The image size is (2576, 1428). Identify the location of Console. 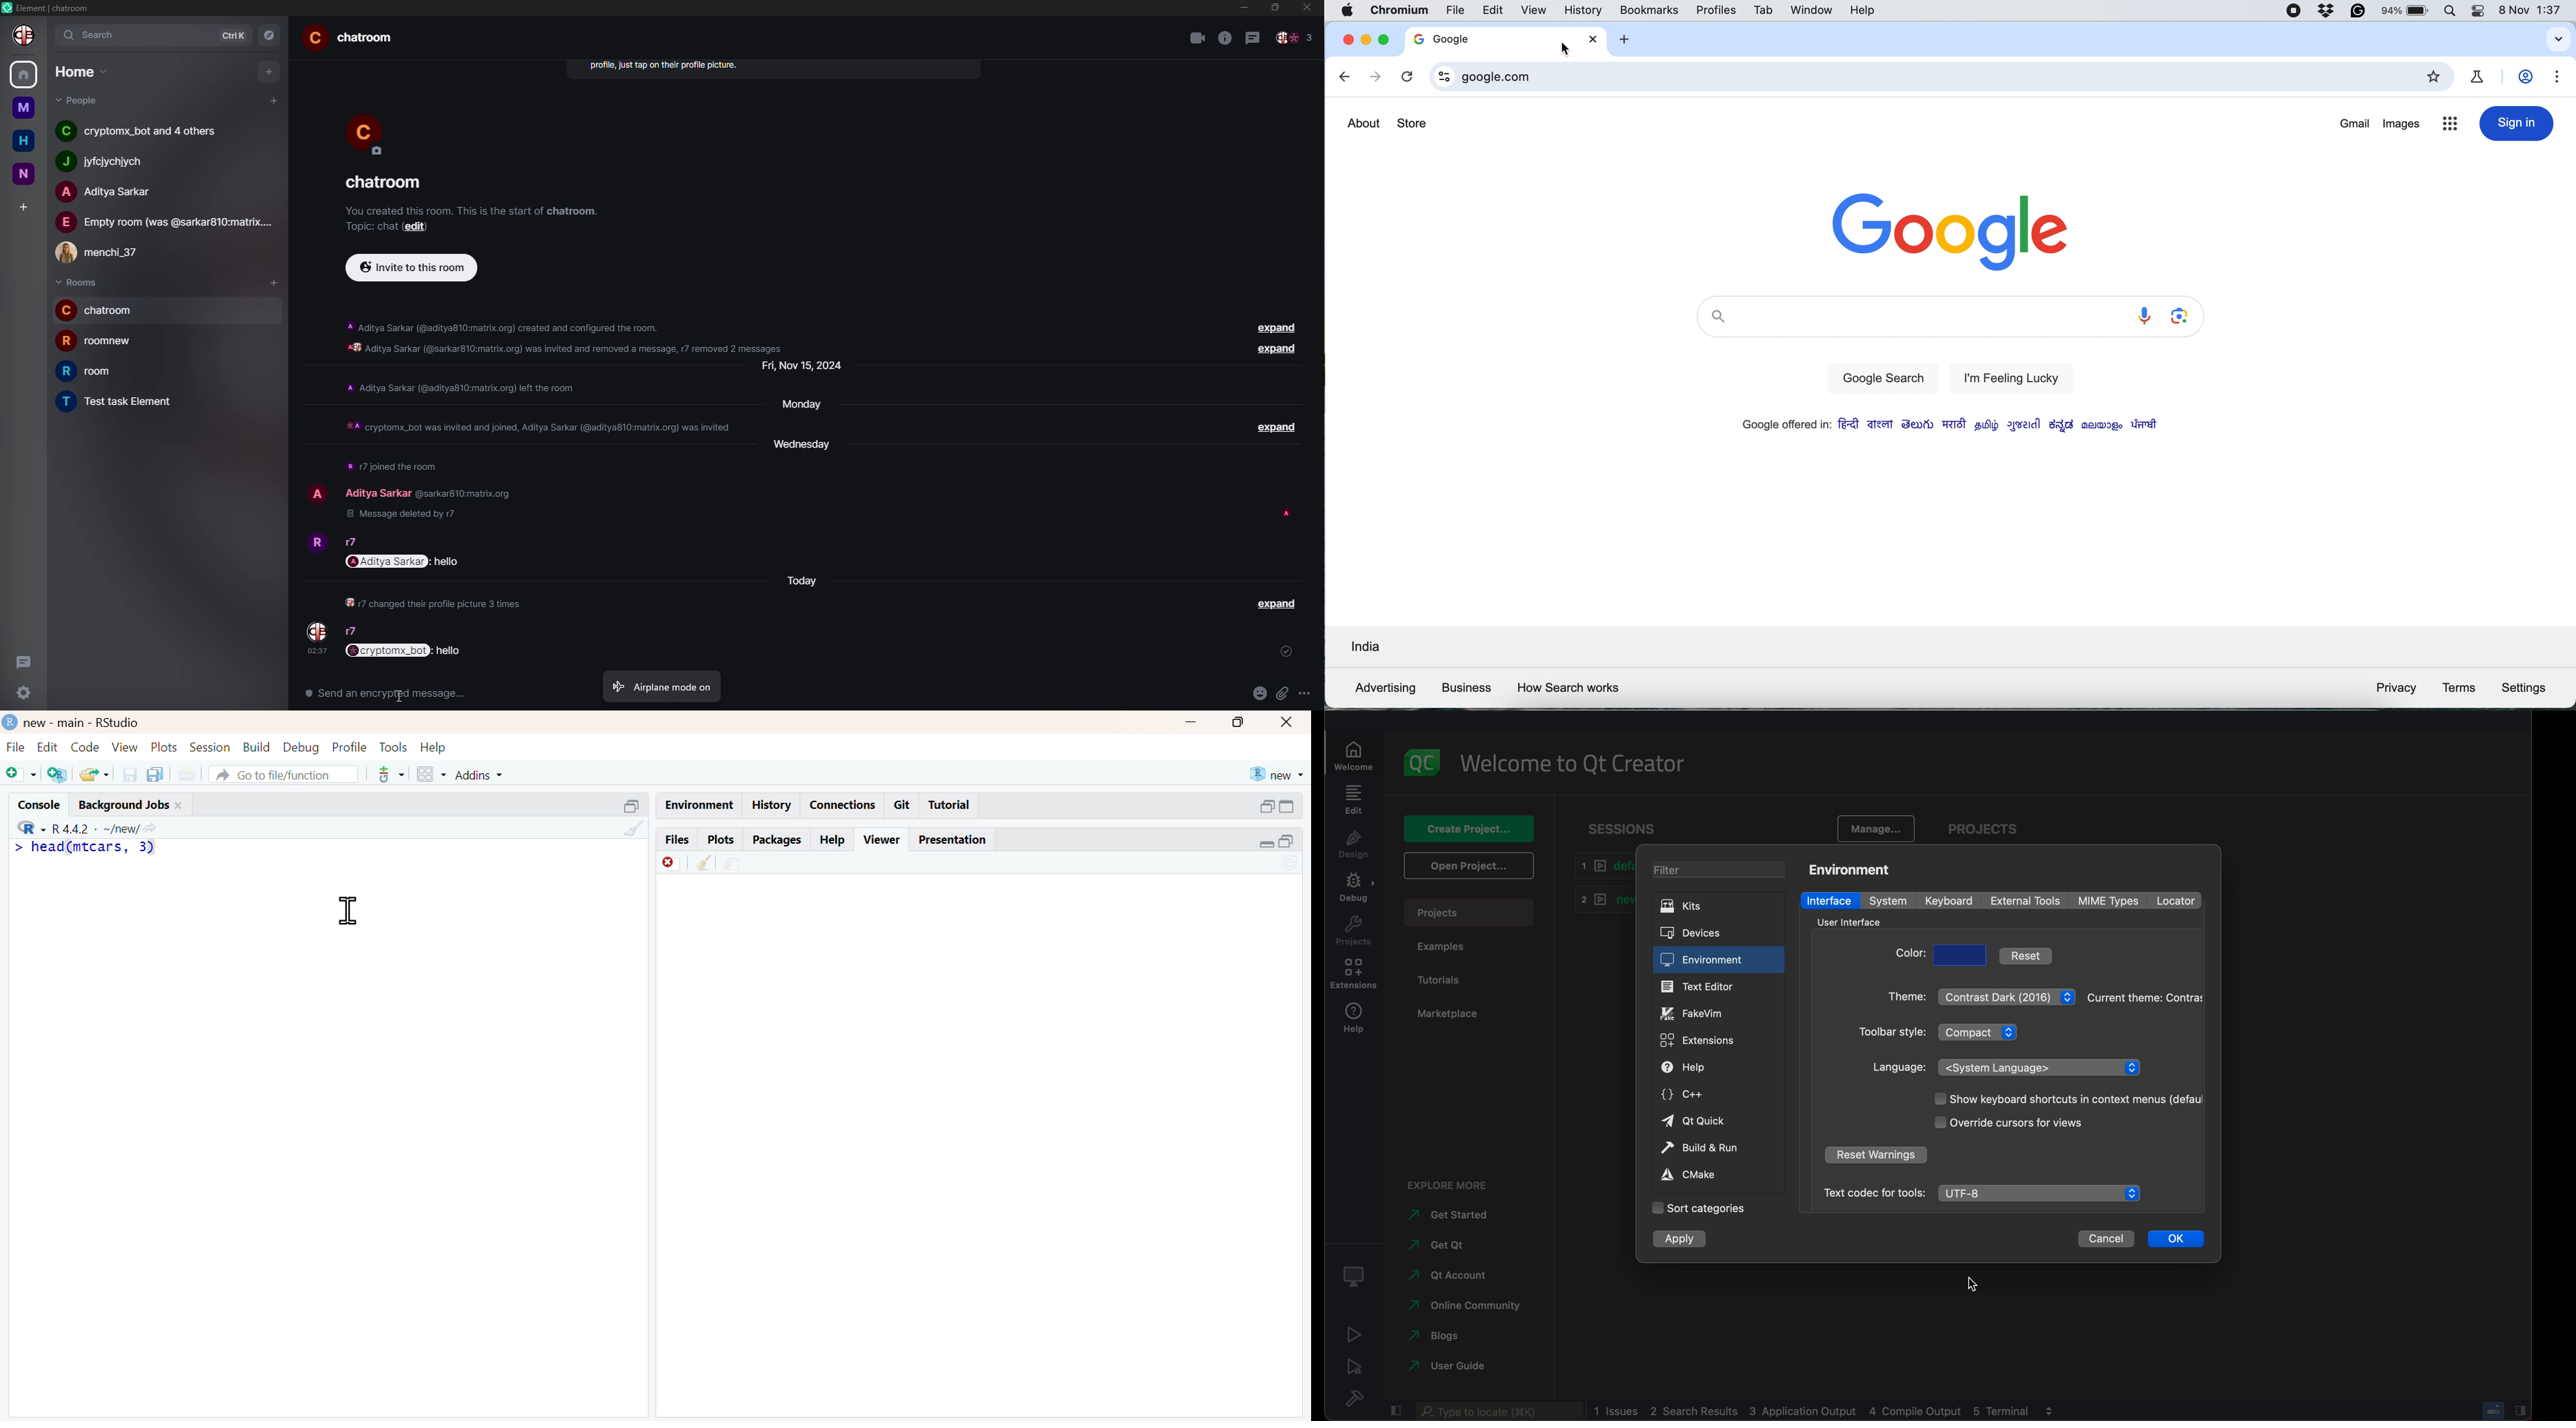
(34, 801).